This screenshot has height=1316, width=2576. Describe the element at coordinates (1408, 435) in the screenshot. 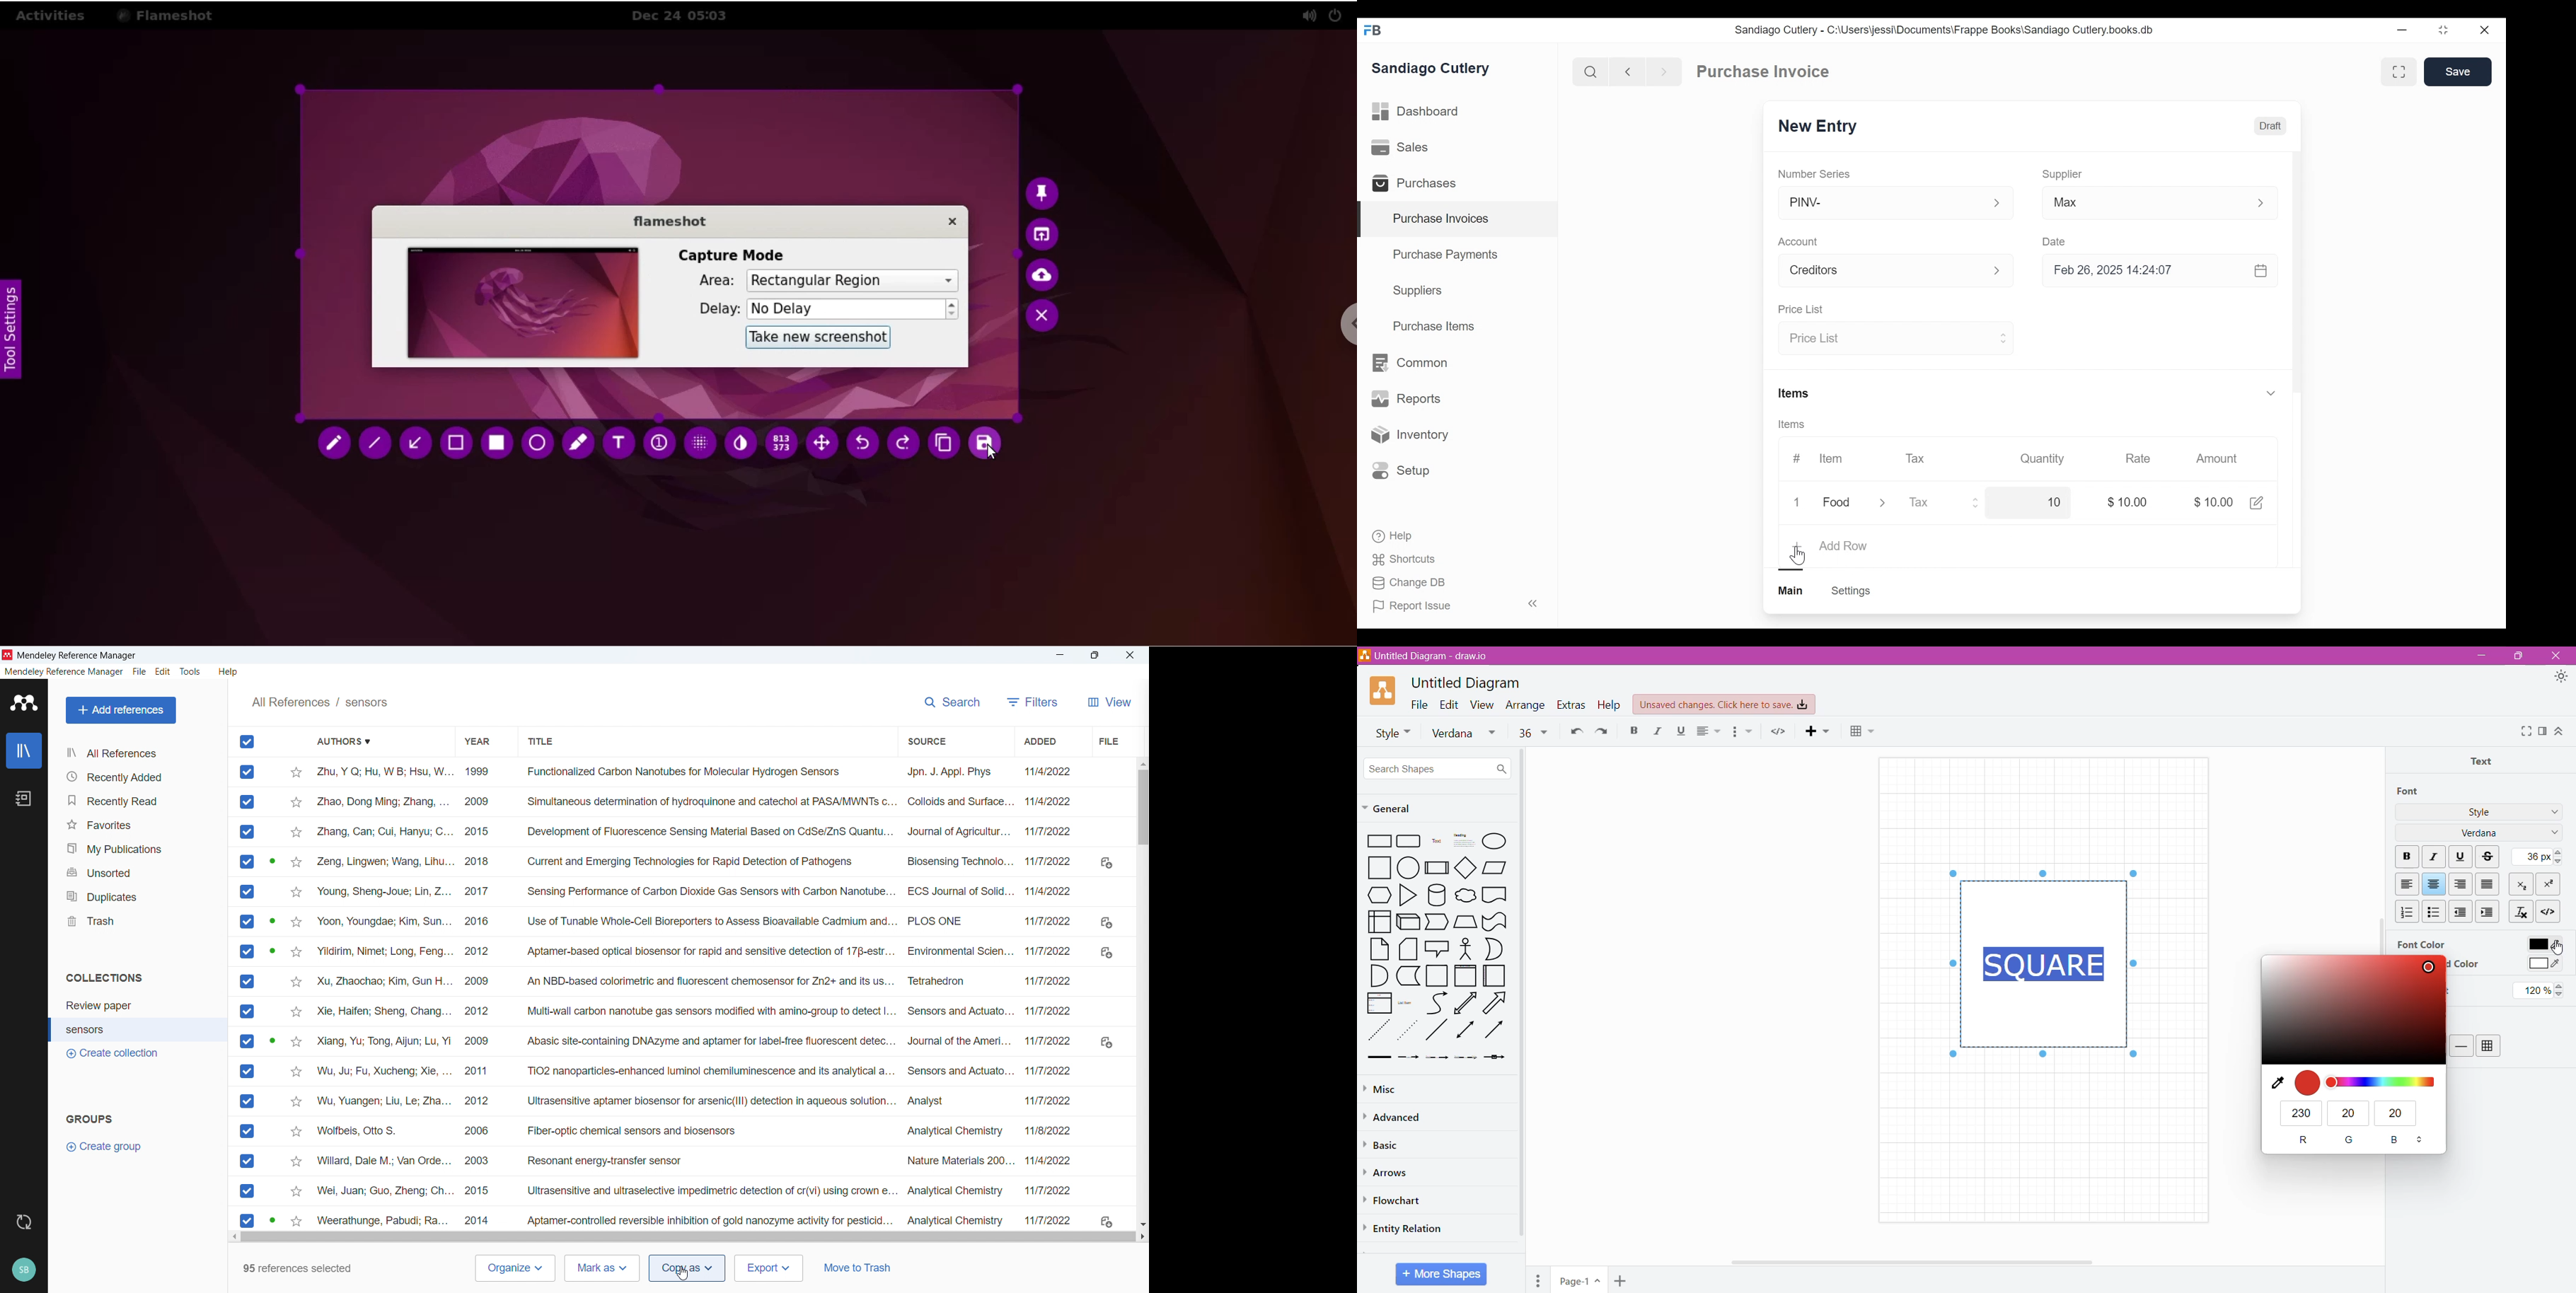

I see `Inventory` at that location.